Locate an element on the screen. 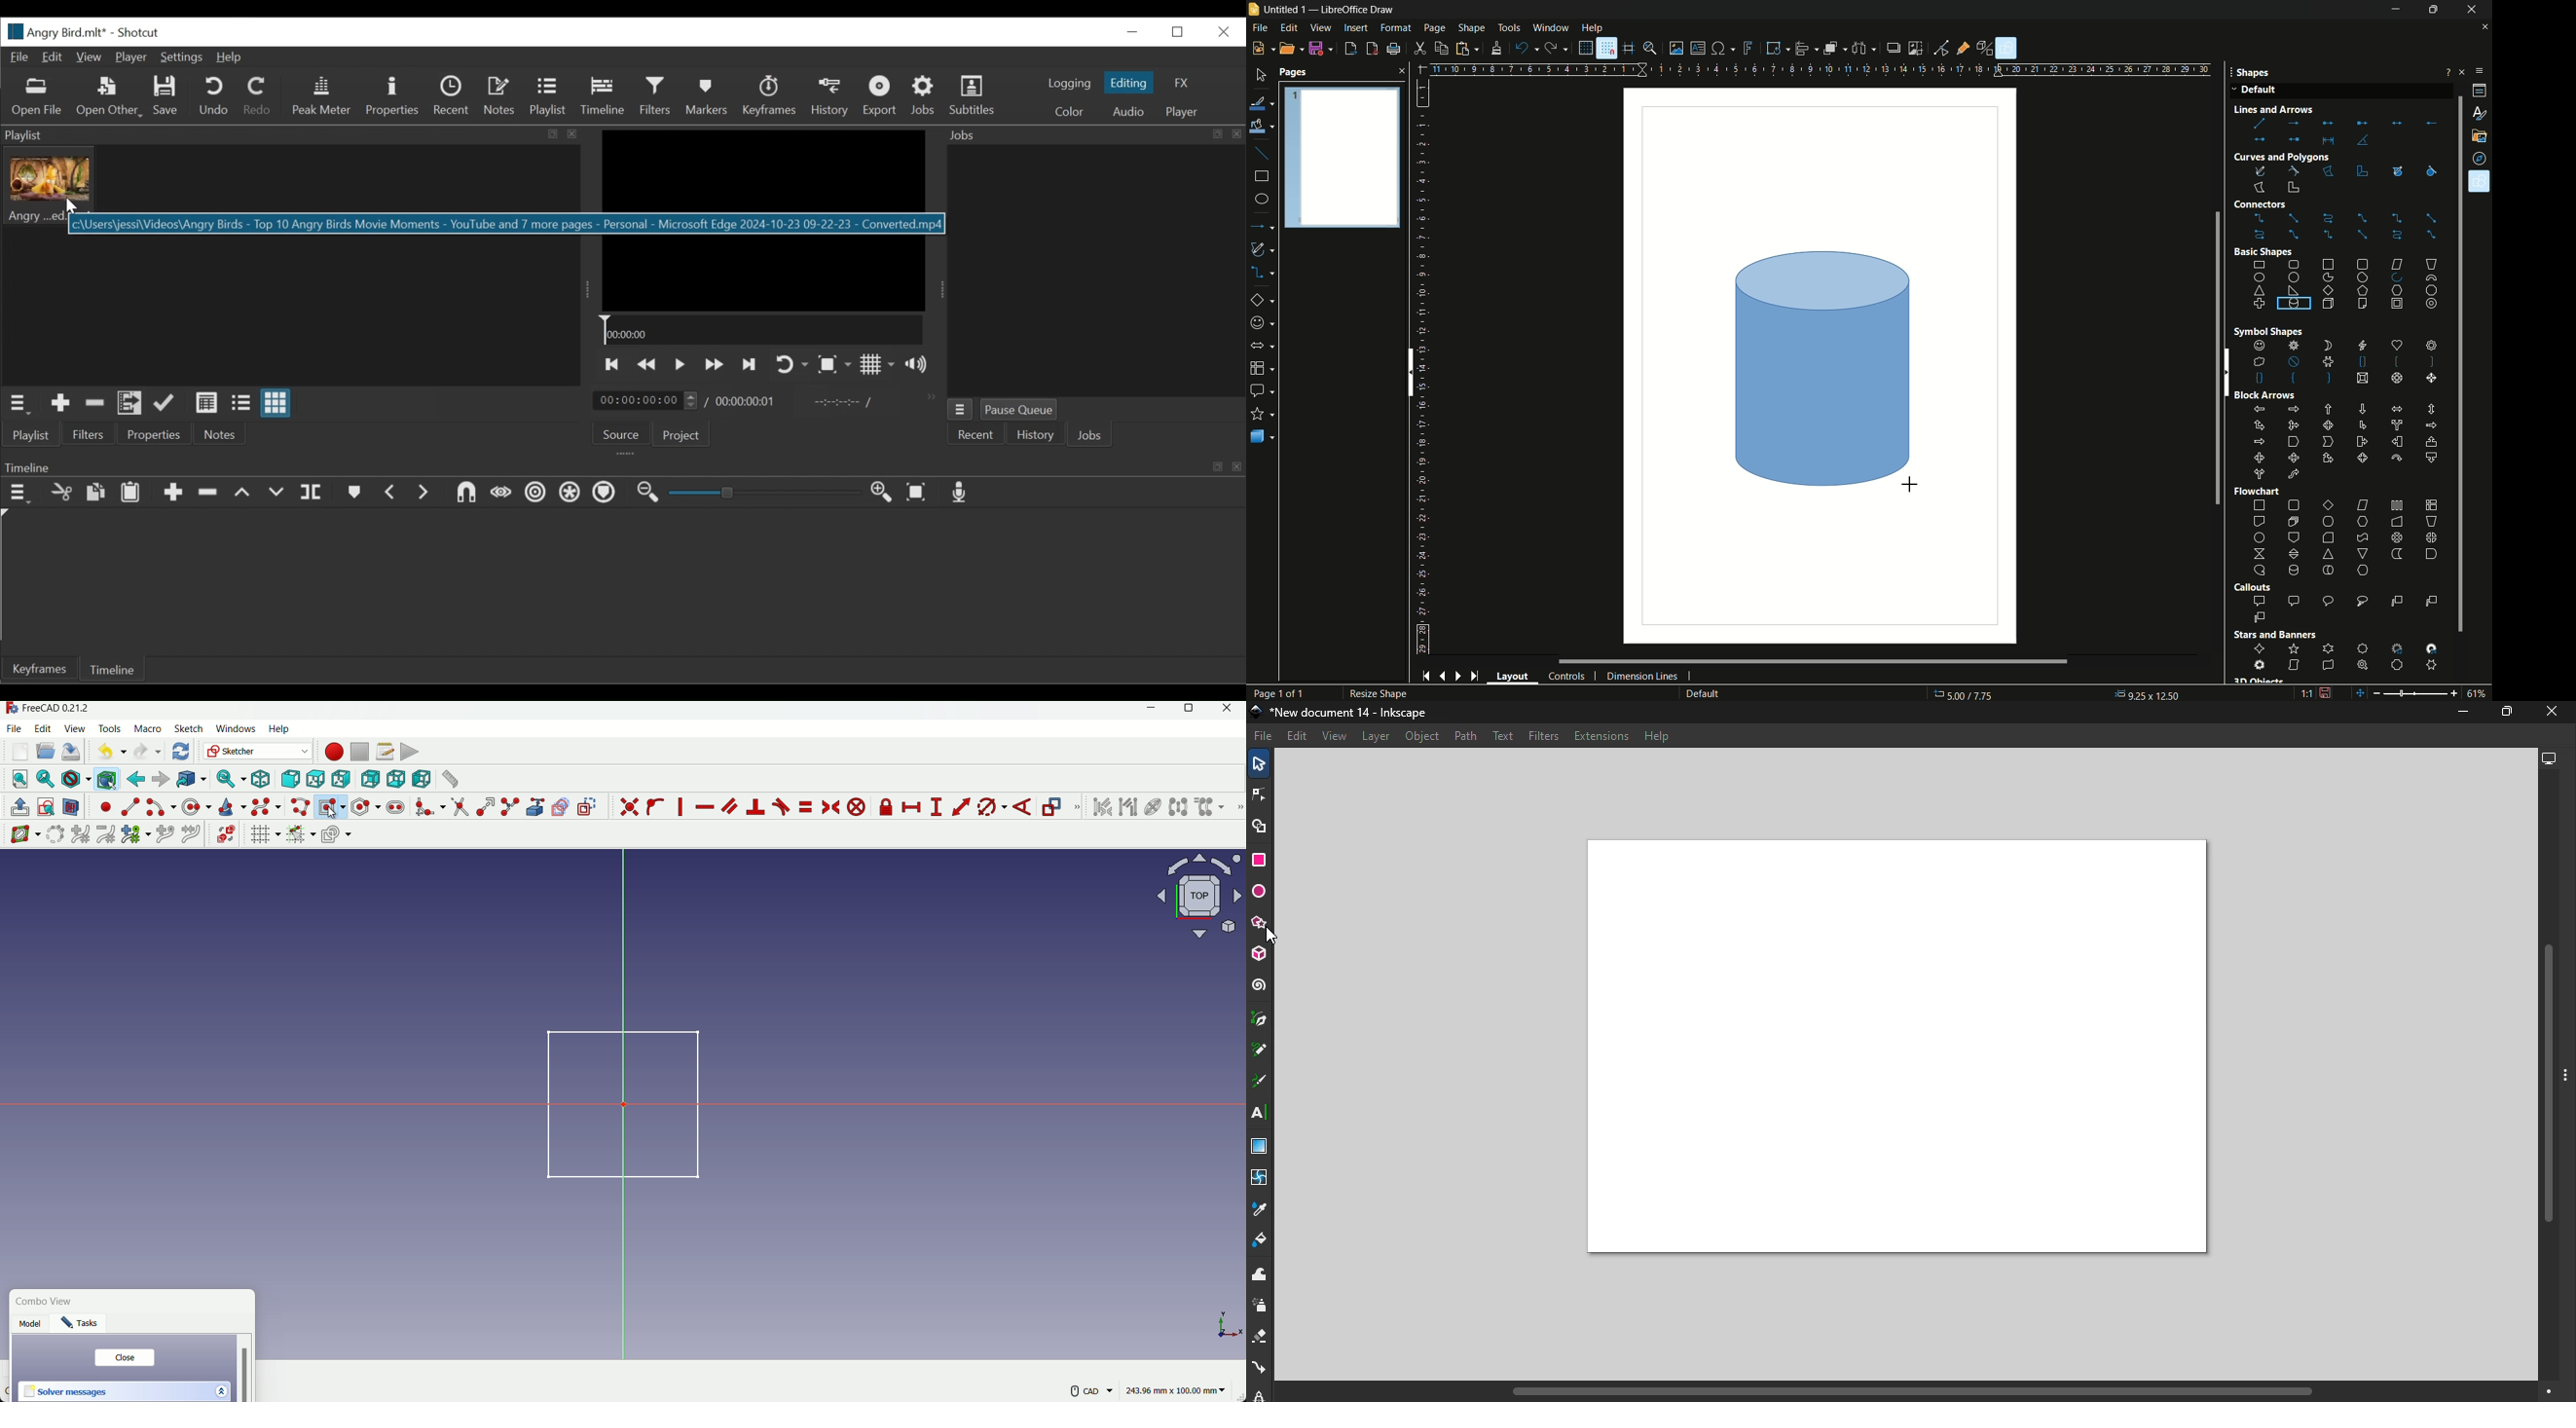 Image resolution: width=2576 pixels, height=1428 pixels. File name is located at coordinates (1345, 714).